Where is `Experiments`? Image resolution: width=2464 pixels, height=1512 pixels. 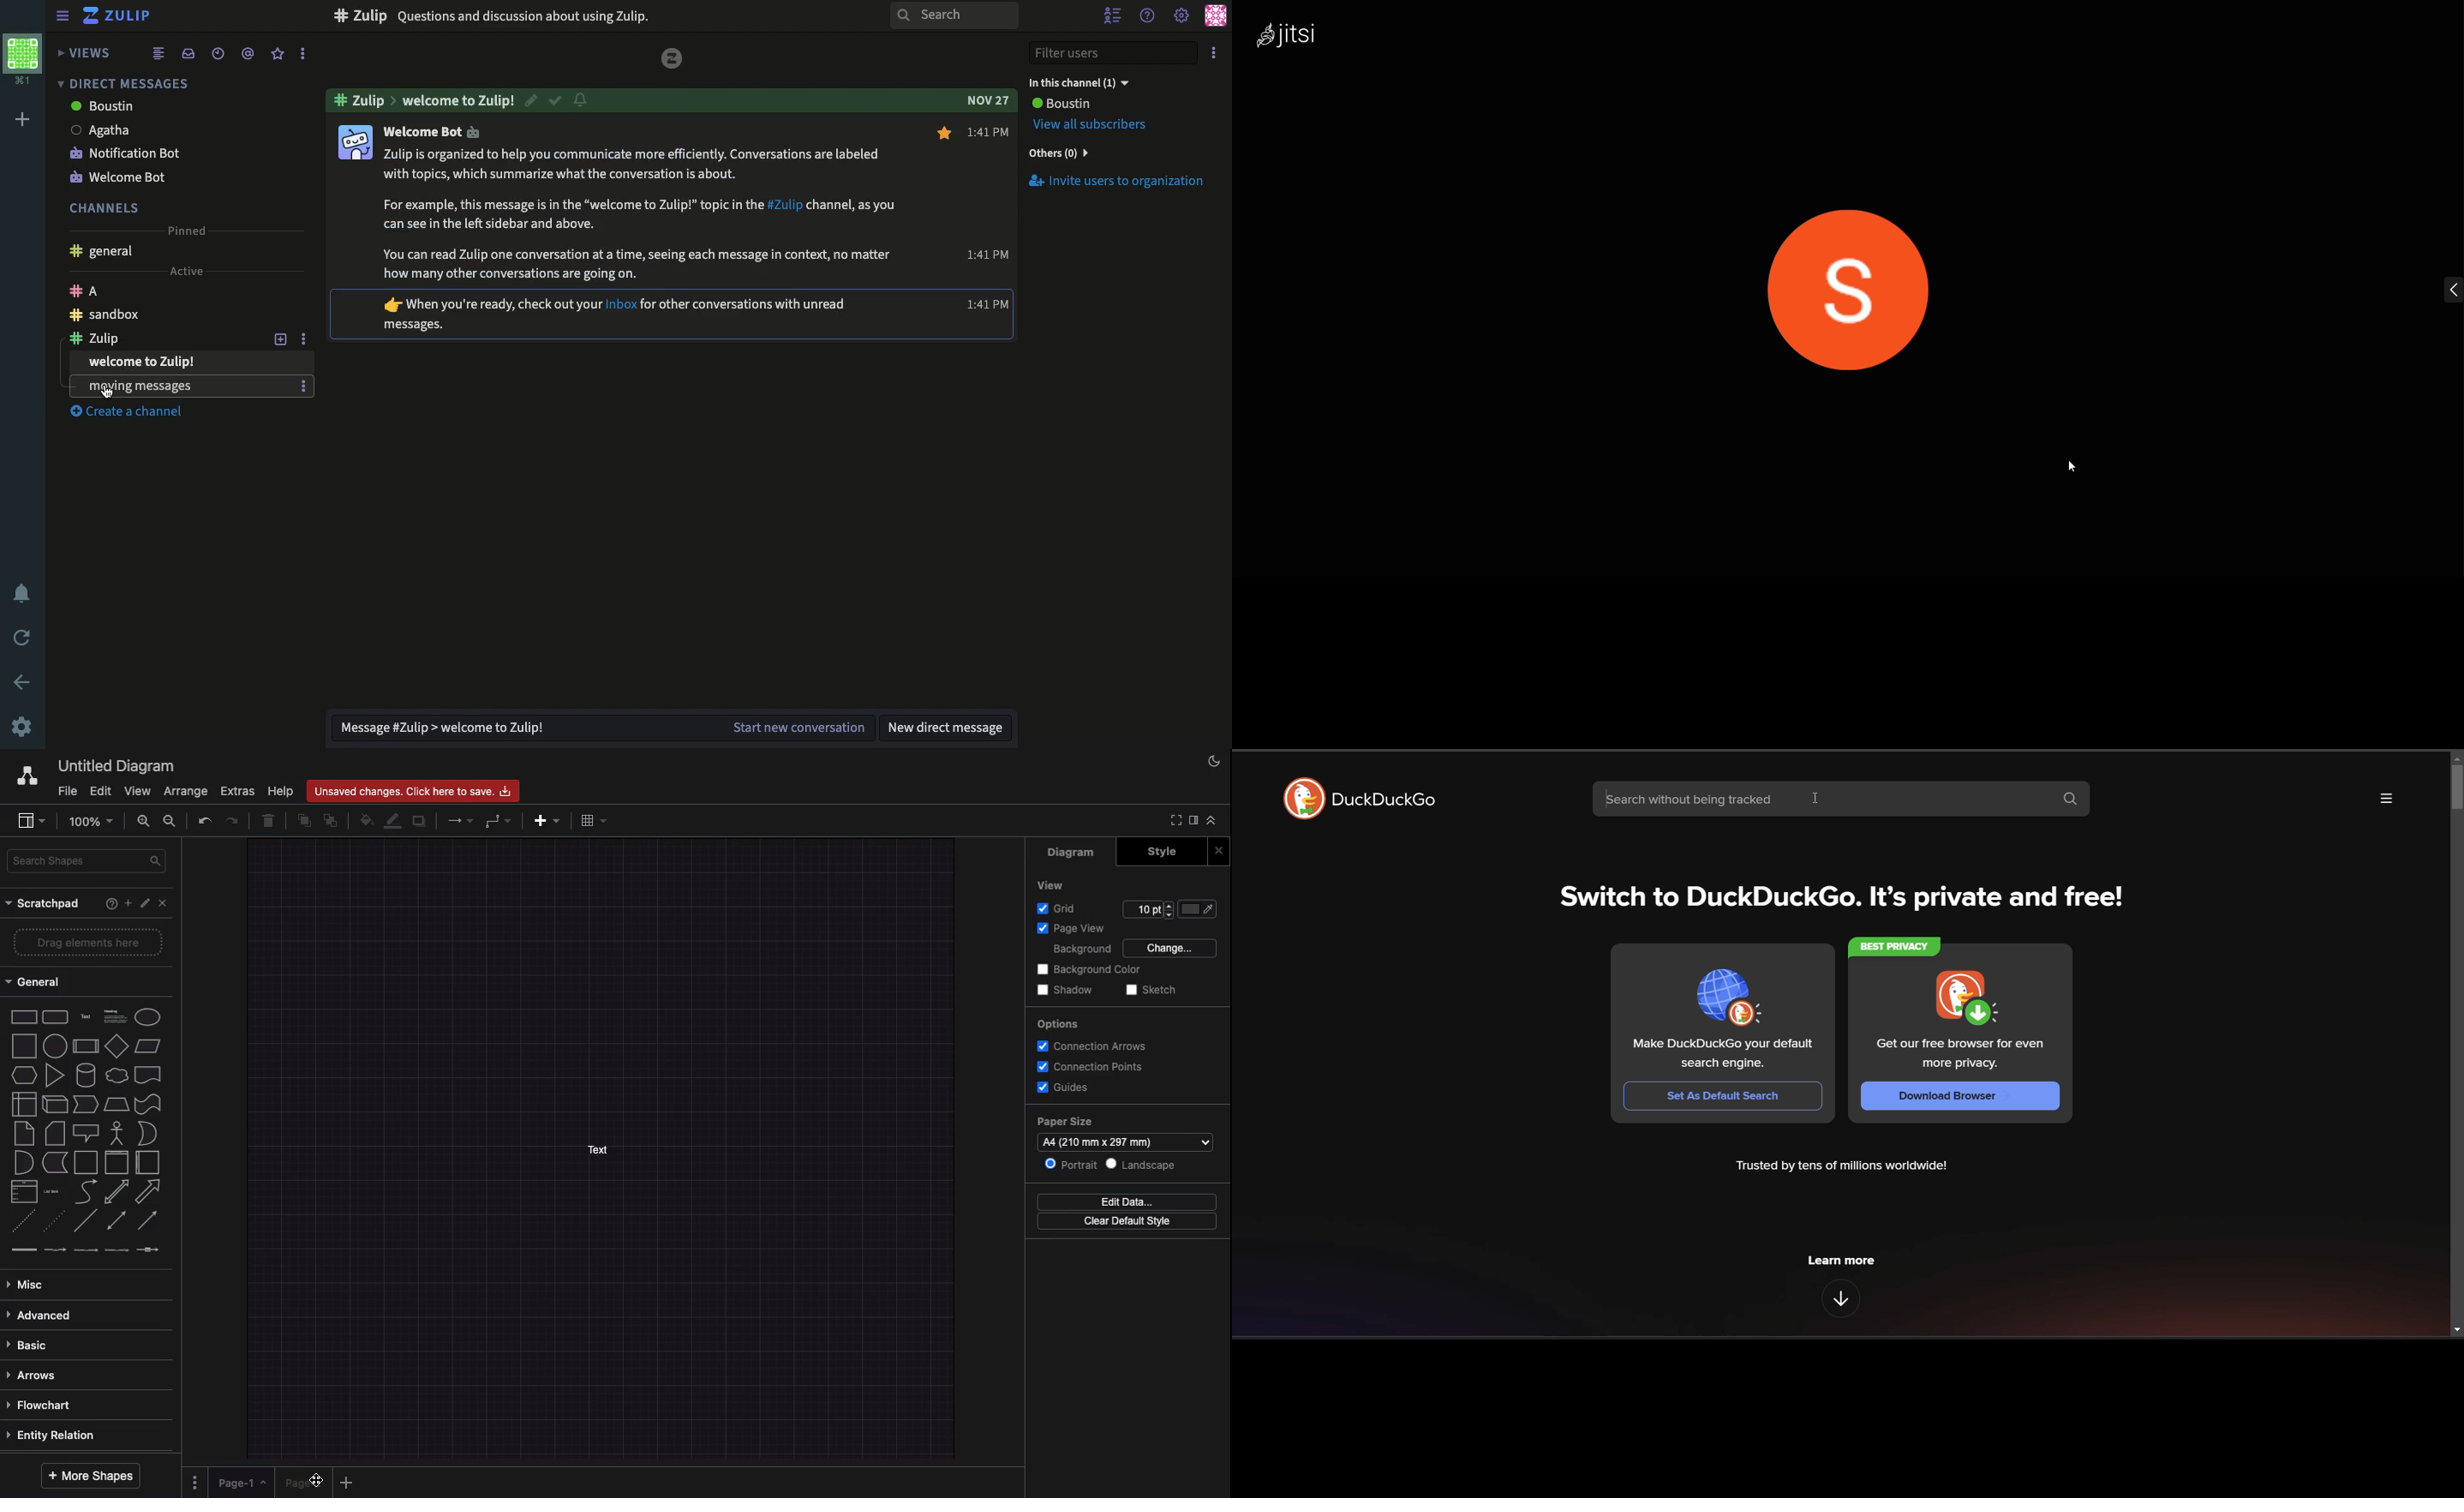
Experiments is located at coordinates (174, 386).